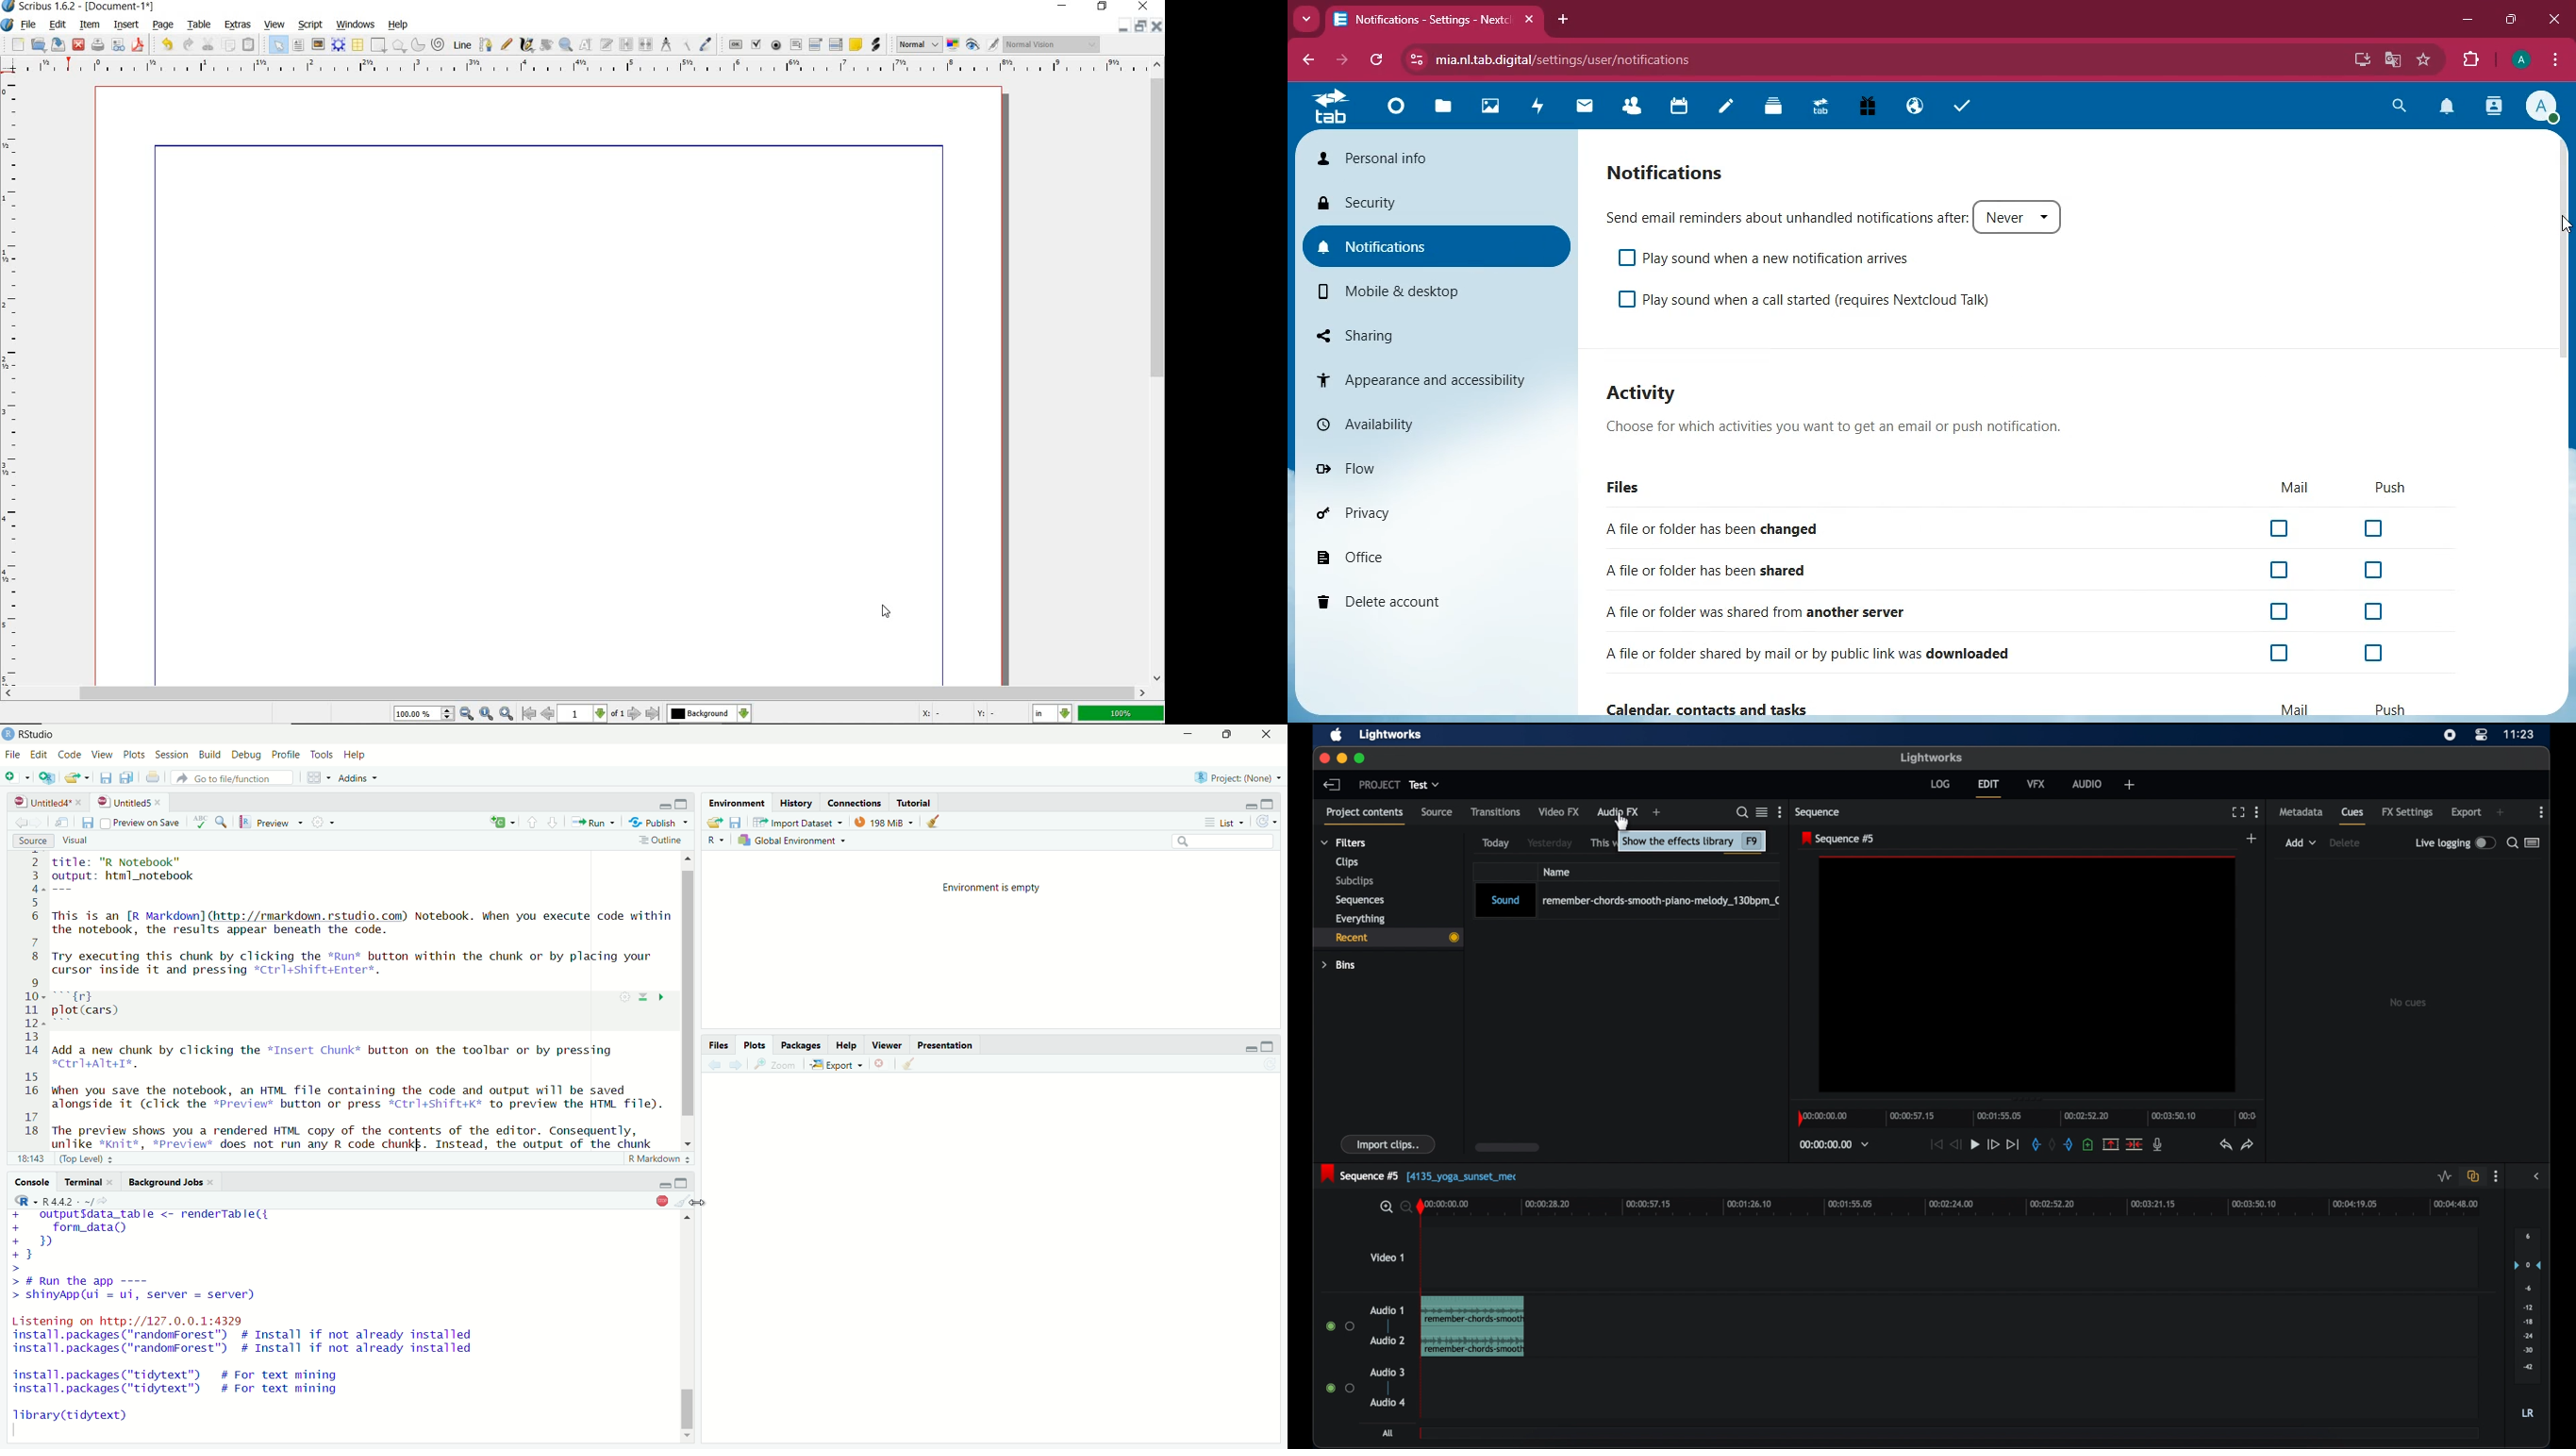  What do you see at coordinates (1250, 1047) in the screenshot?
I see `minimize` at bounding box center [1250, 1047].